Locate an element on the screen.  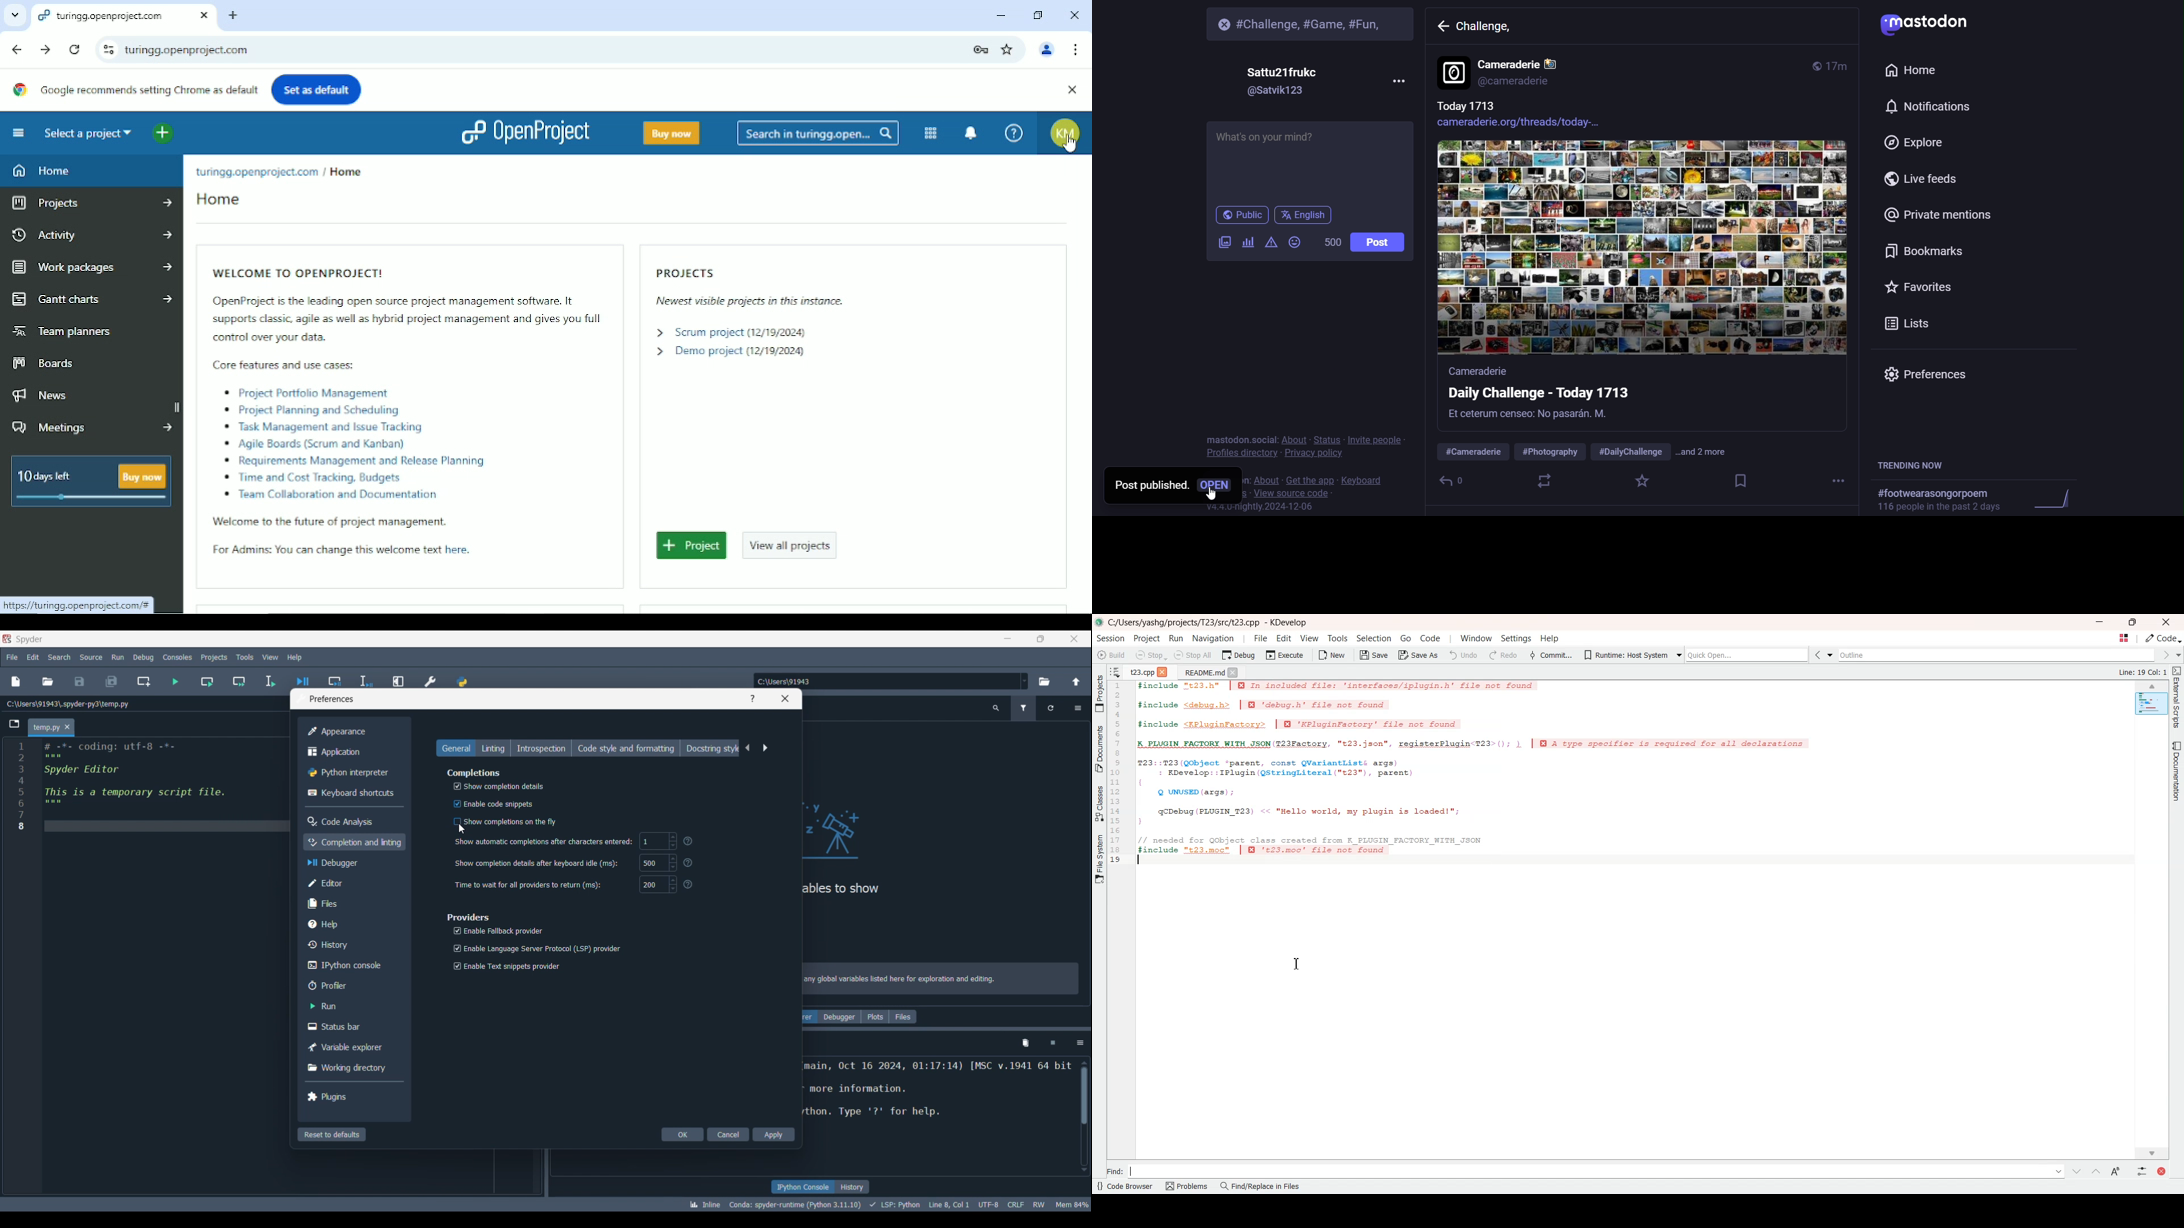
Enable Language Server Protocol (LSP) provider is located at coordinates (535, 947).